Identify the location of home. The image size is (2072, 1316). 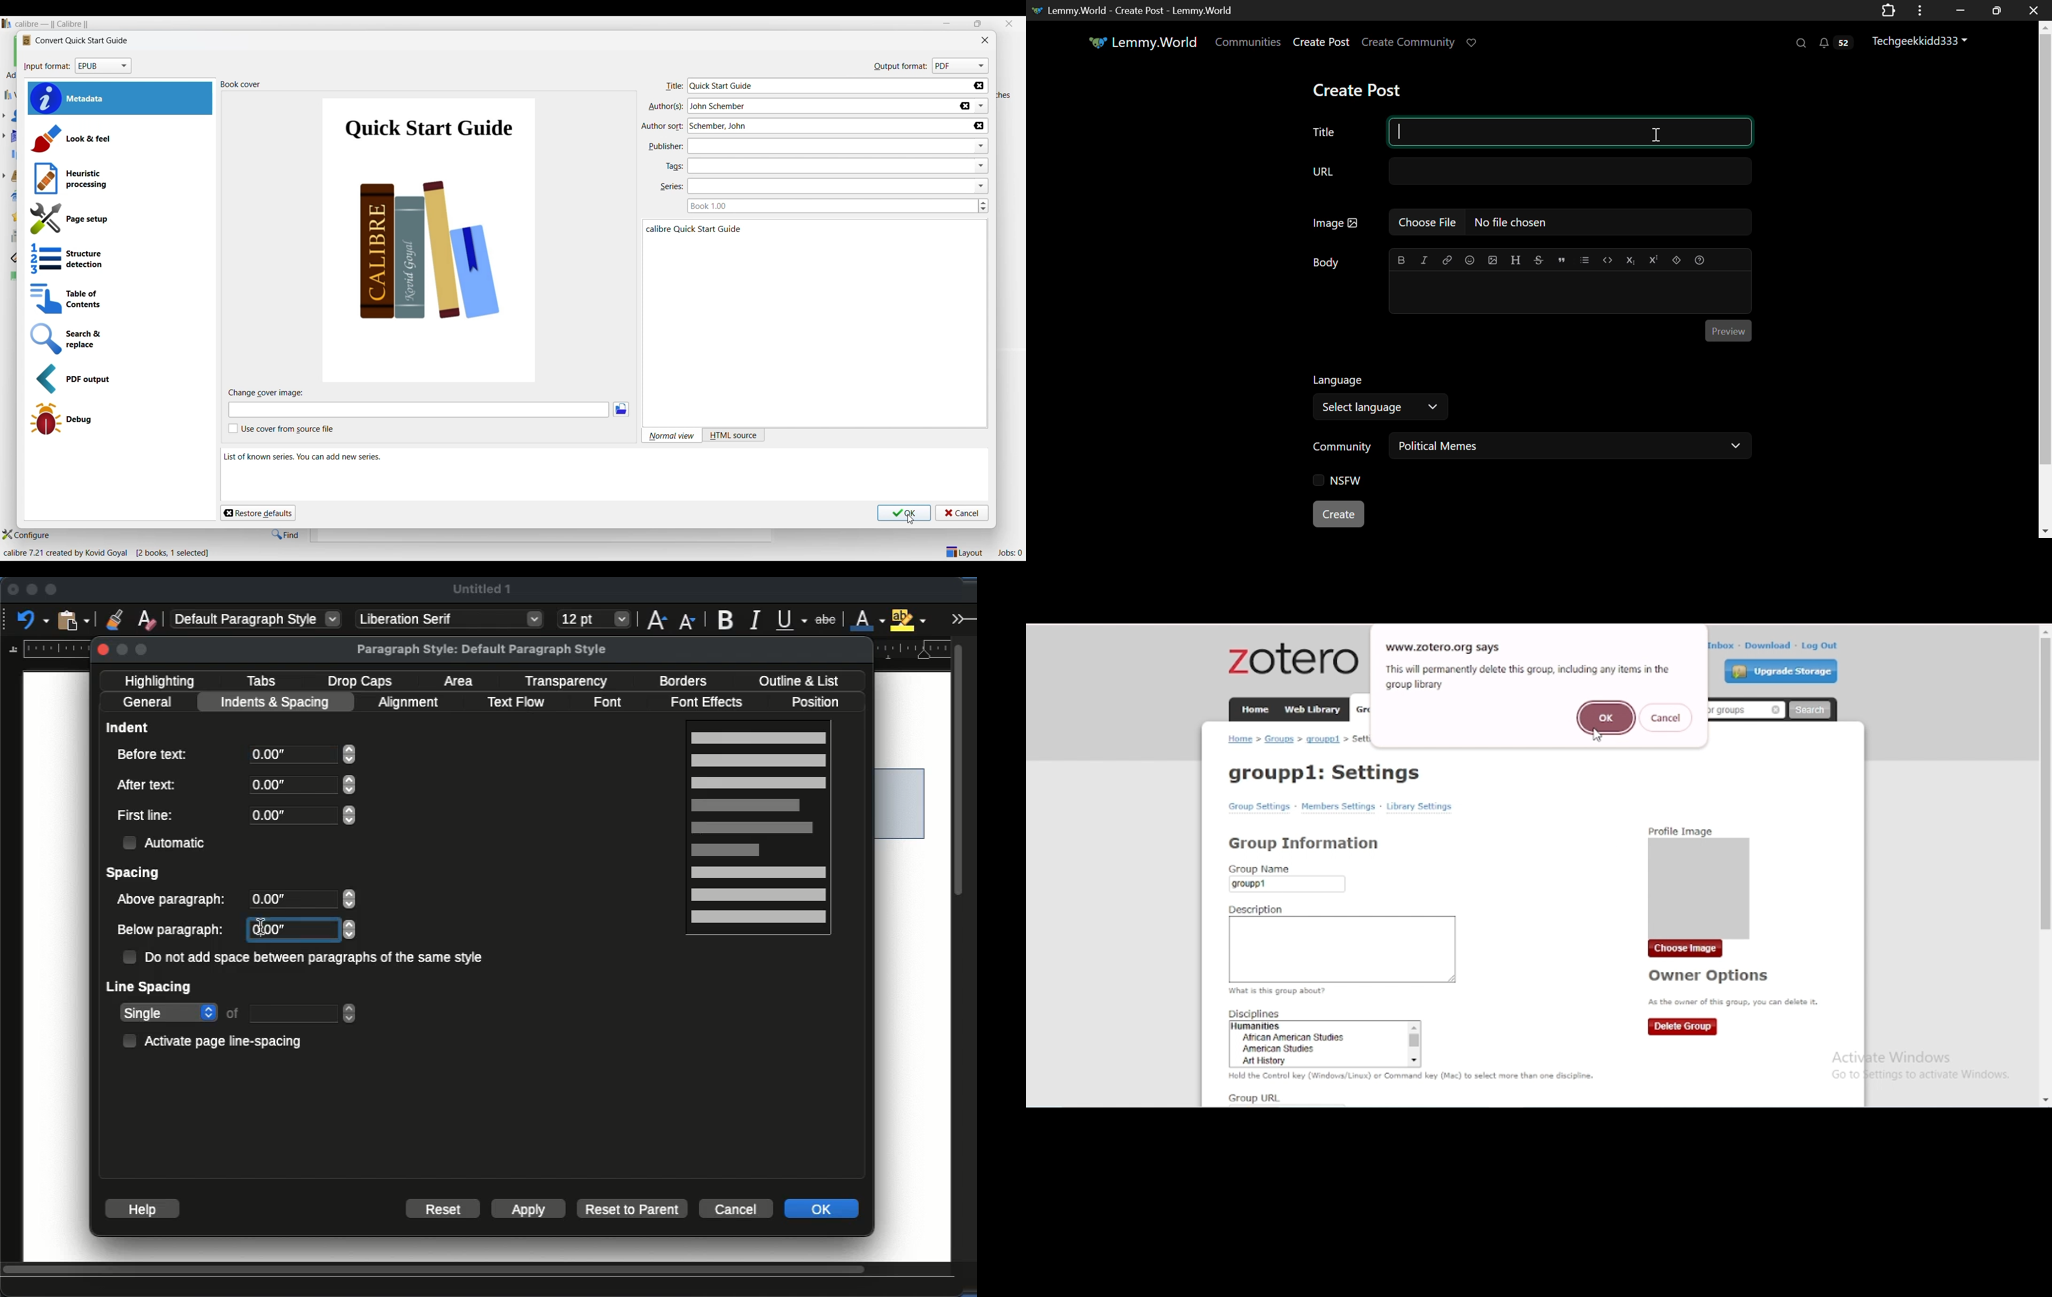
(1240, 738).